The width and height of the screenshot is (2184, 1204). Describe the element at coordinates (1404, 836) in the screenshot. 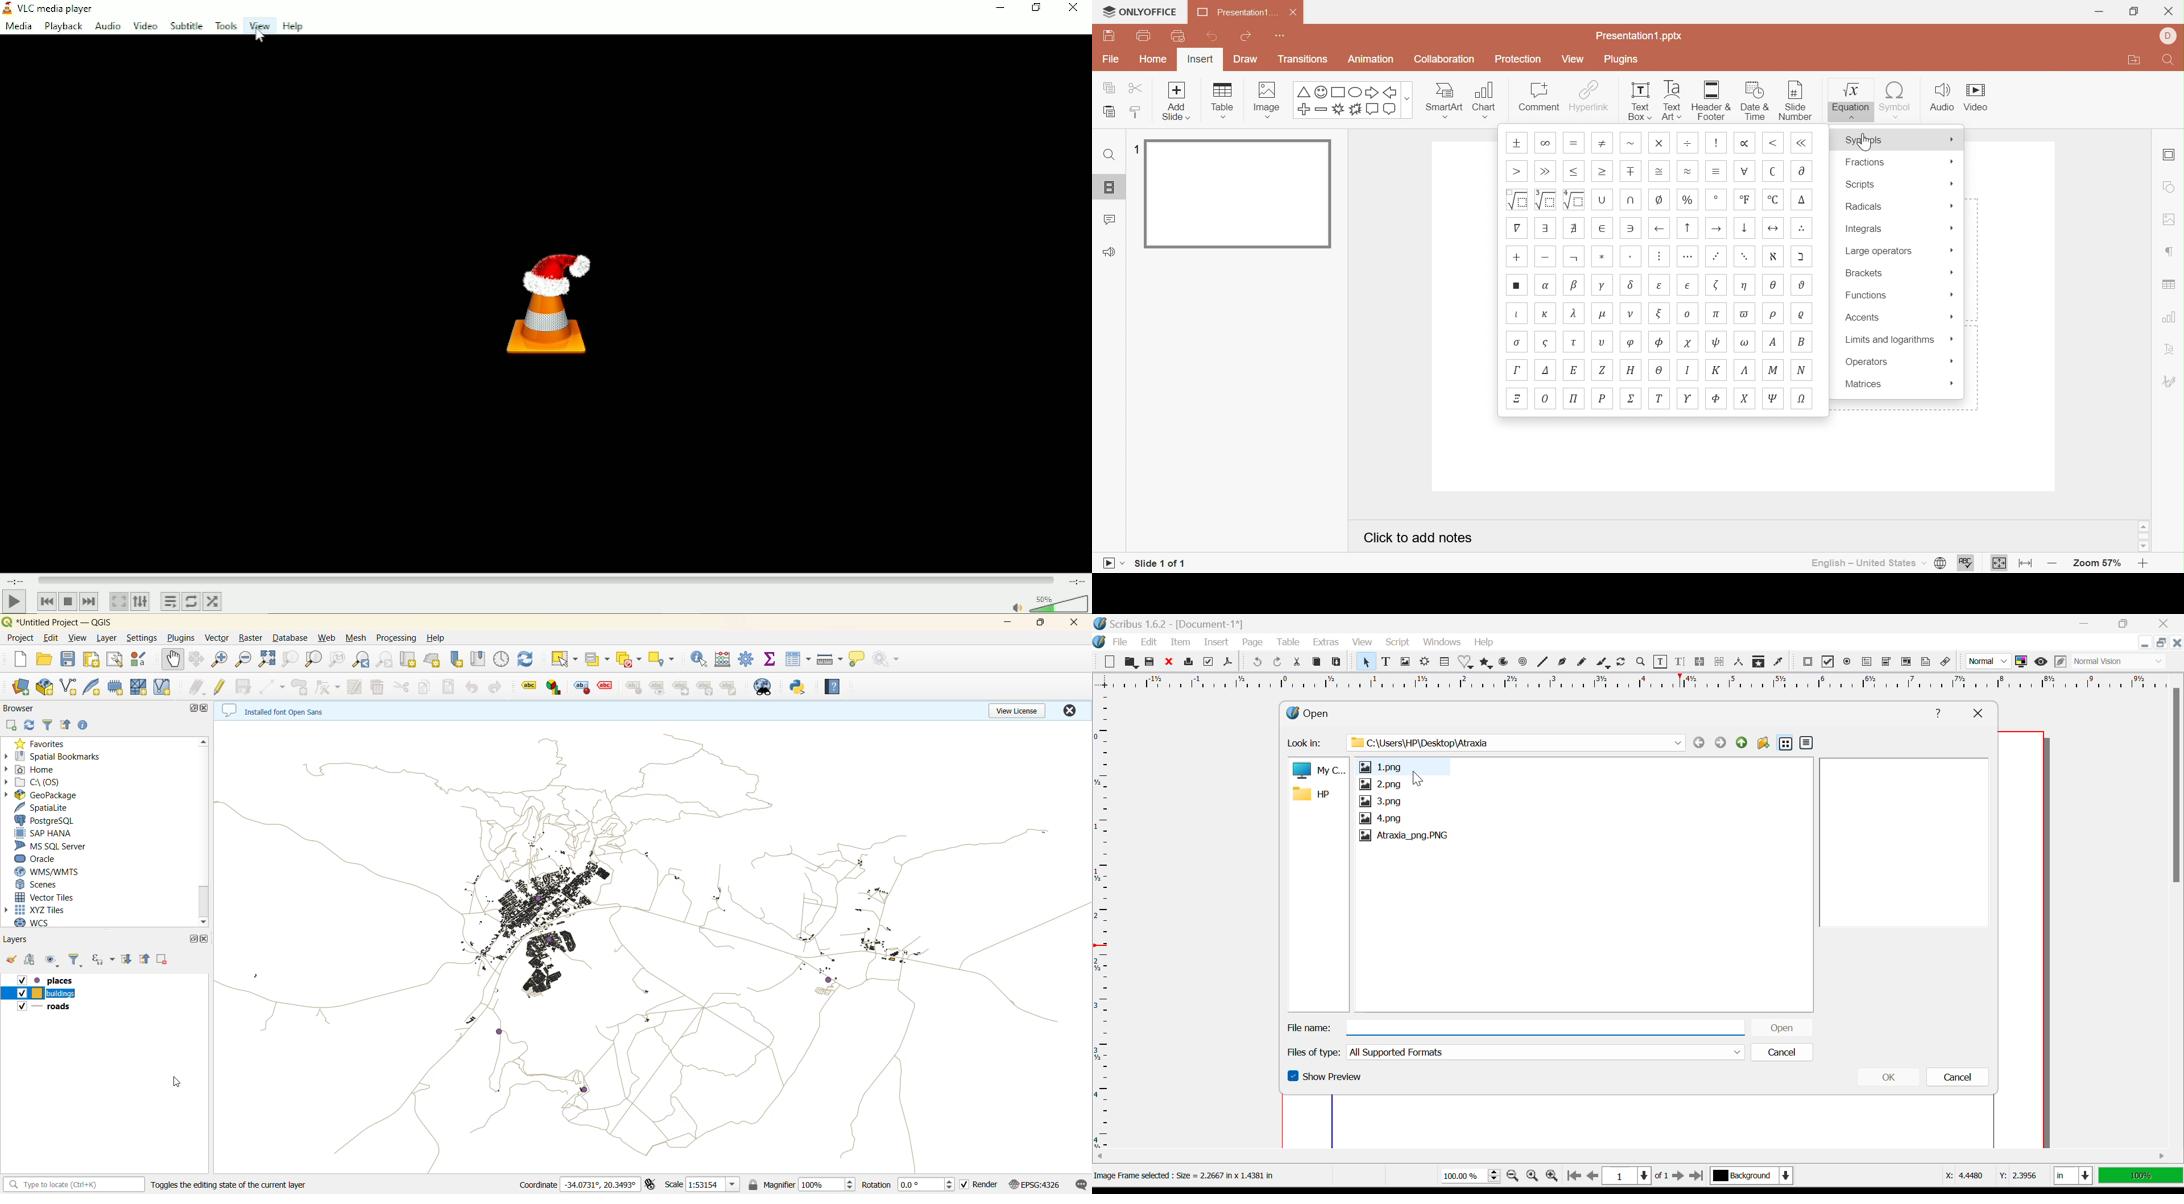

I see `Atraxia_png.PNG` at that location.